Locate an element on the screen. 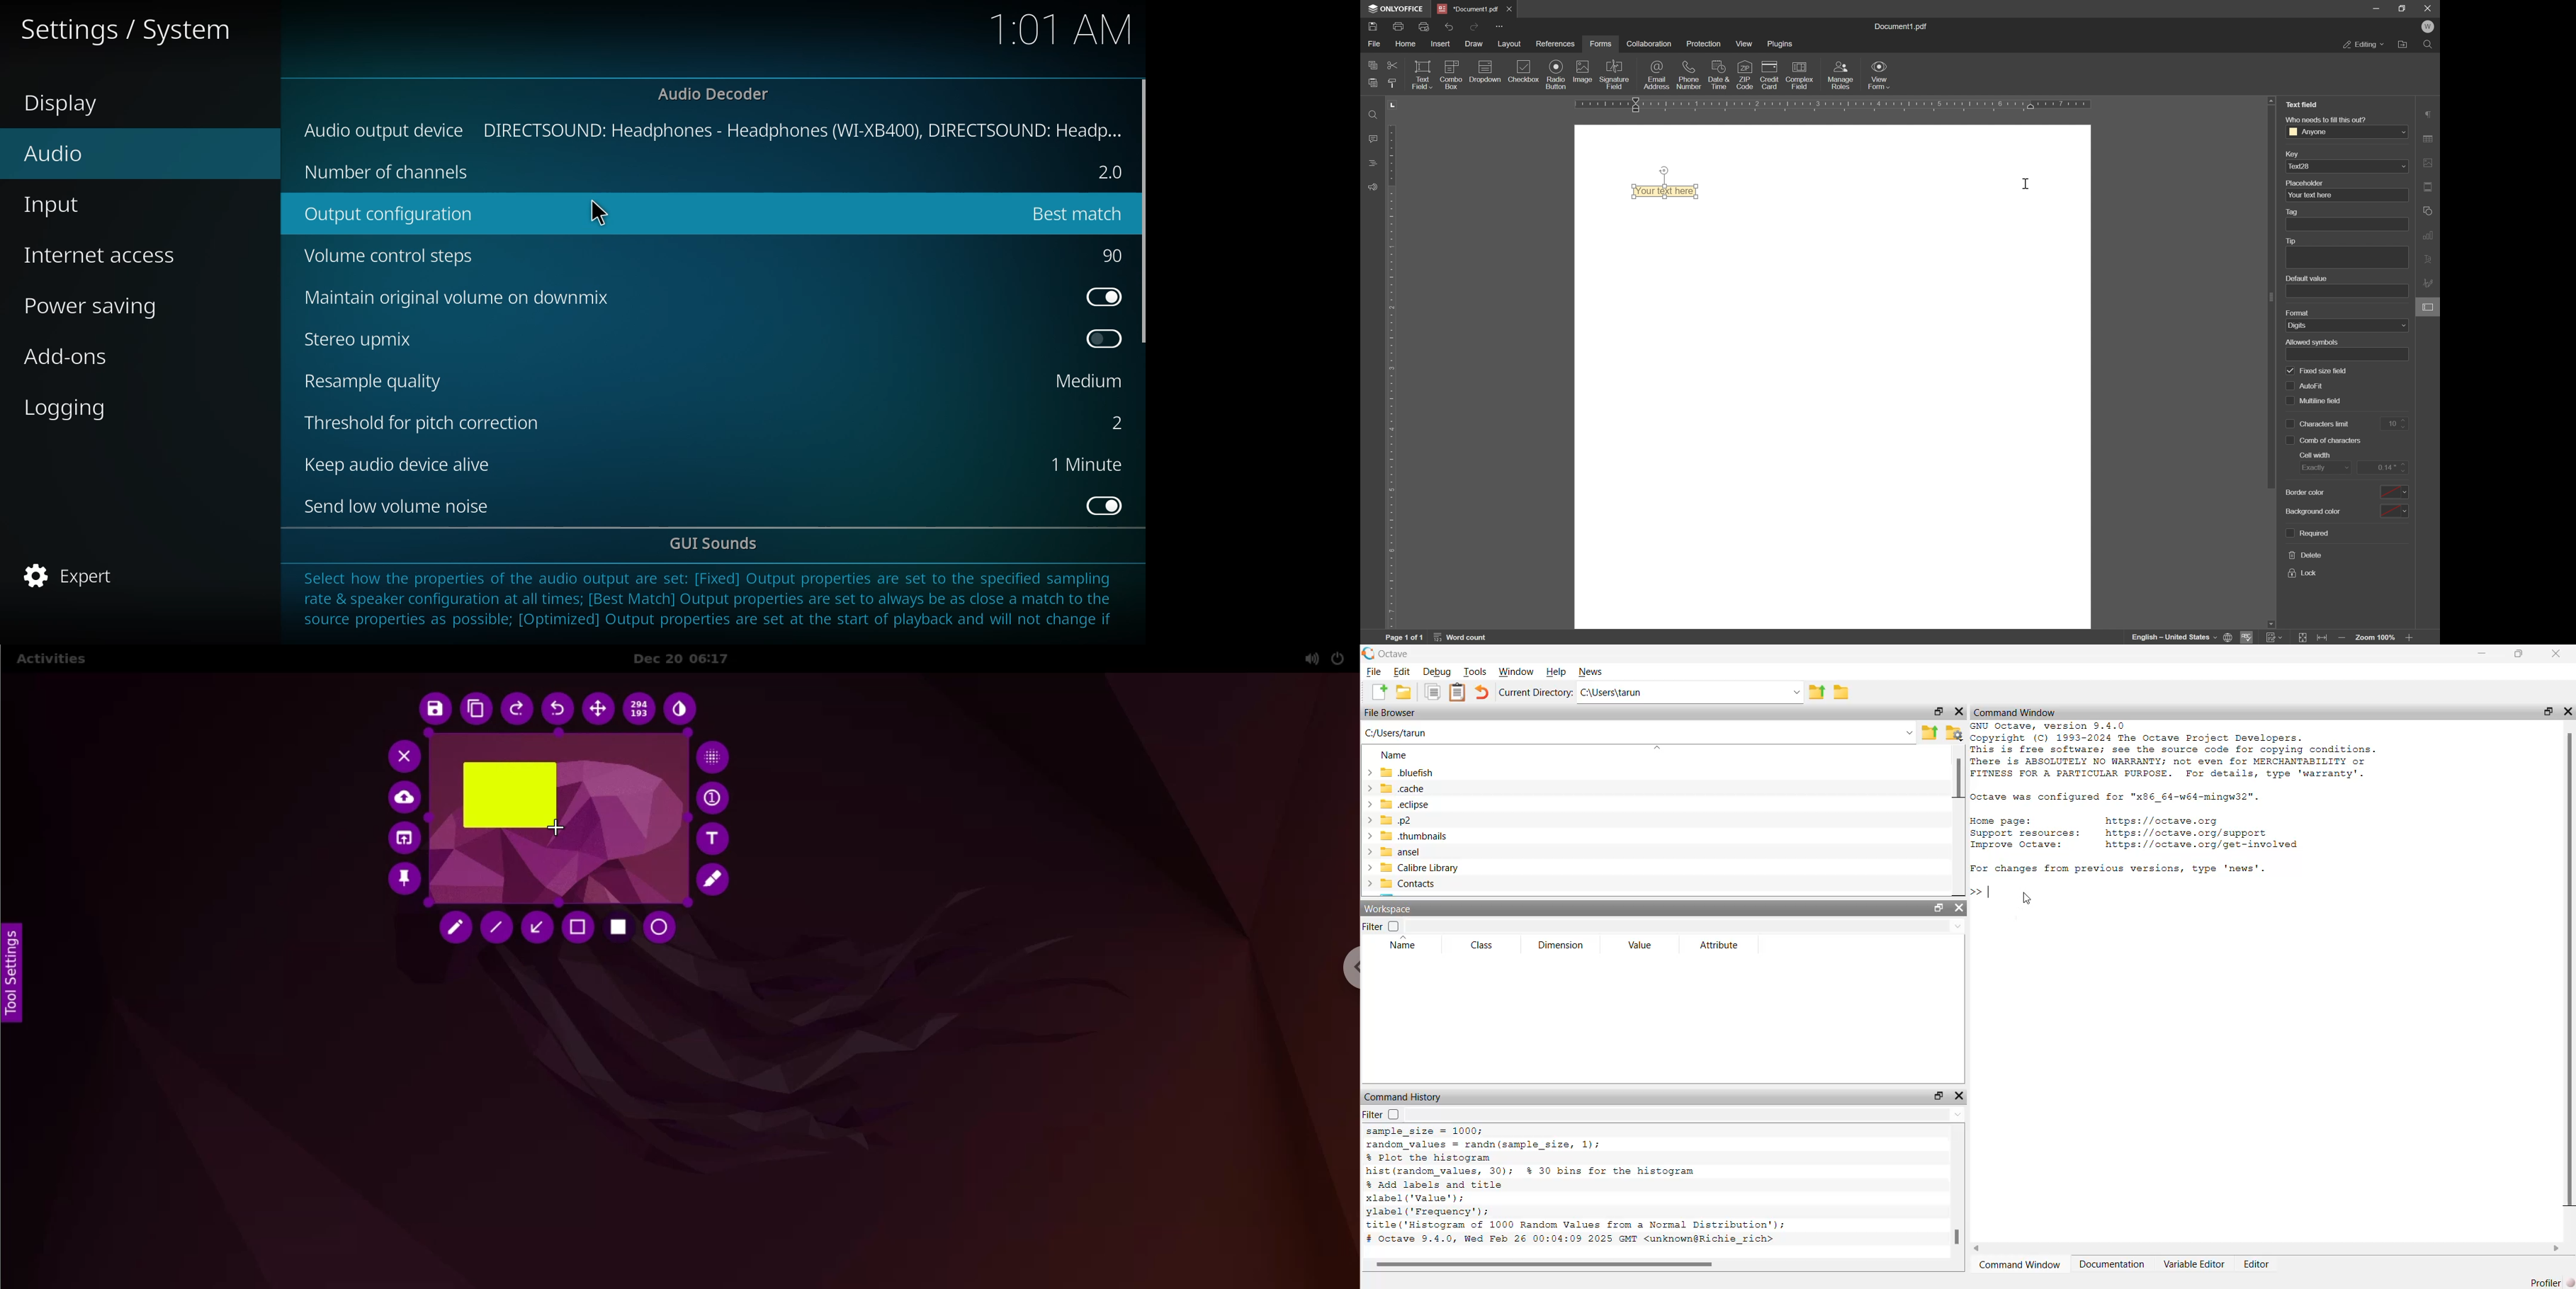  scroll bar is located at coordinates (1957, 1236).